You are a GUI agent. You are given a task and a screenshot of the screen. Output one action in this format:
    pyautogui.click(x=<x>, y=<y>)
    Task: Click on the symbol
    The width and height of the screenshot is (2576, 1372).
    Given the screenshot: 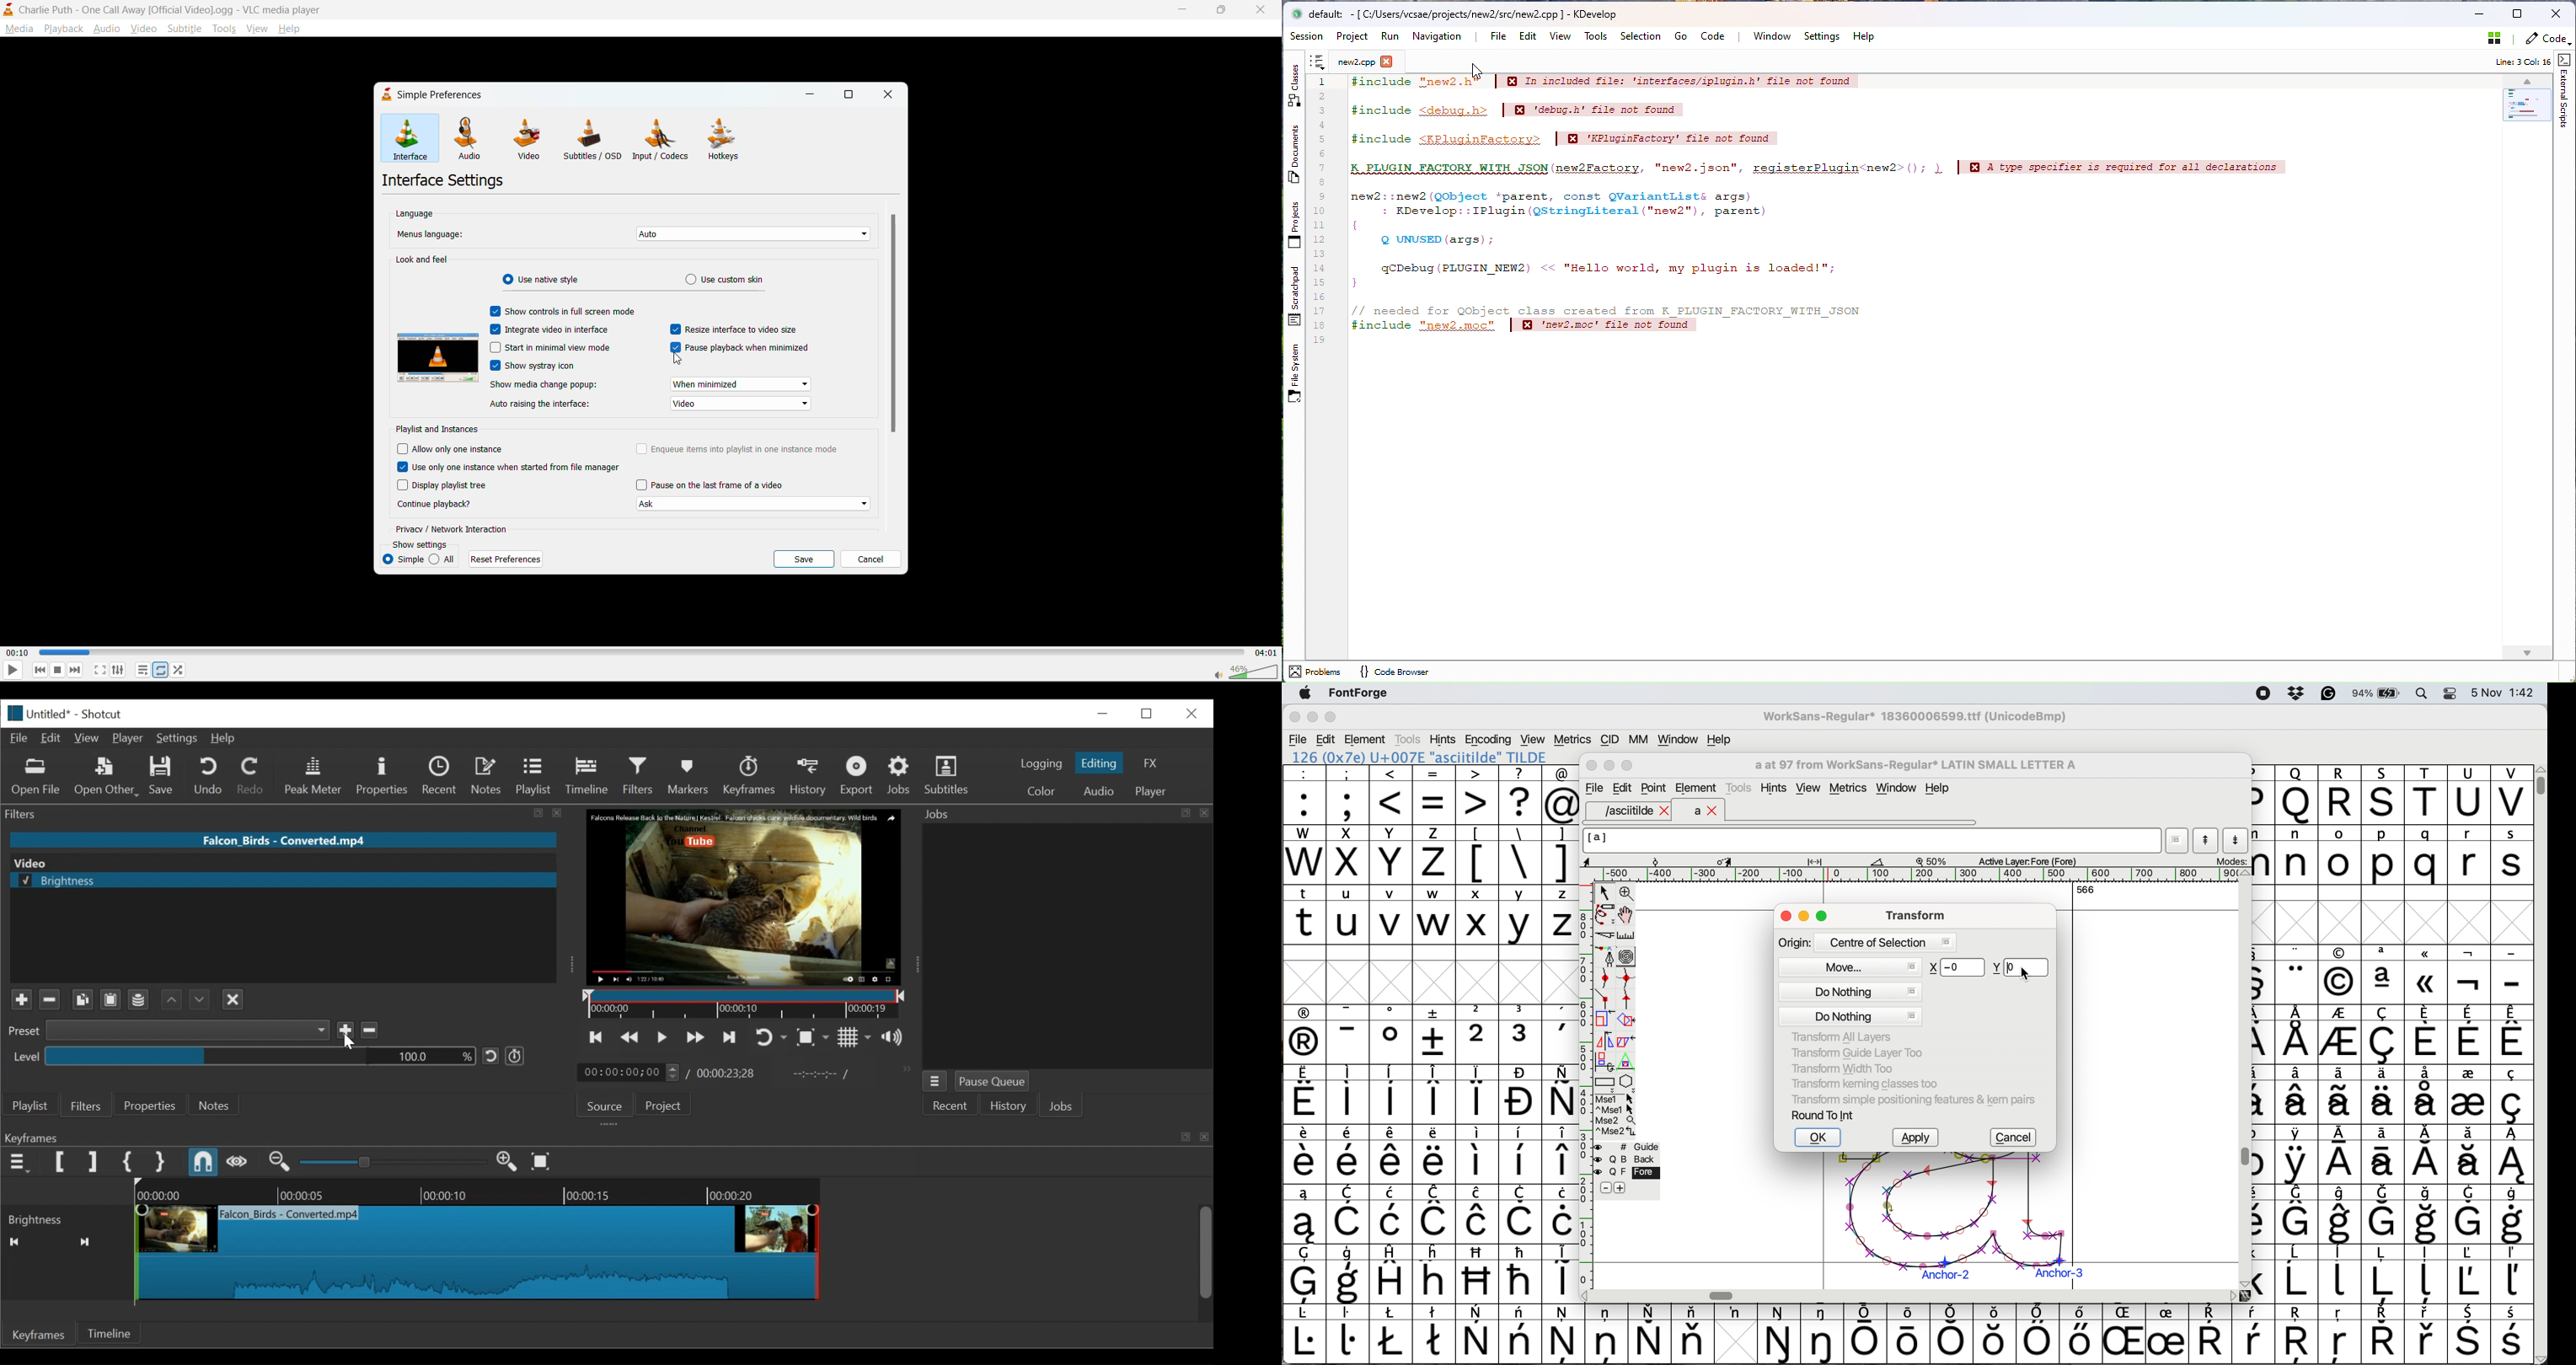 What is the action you would take?
    pyautogui.click(x=1391, y=1034)
    